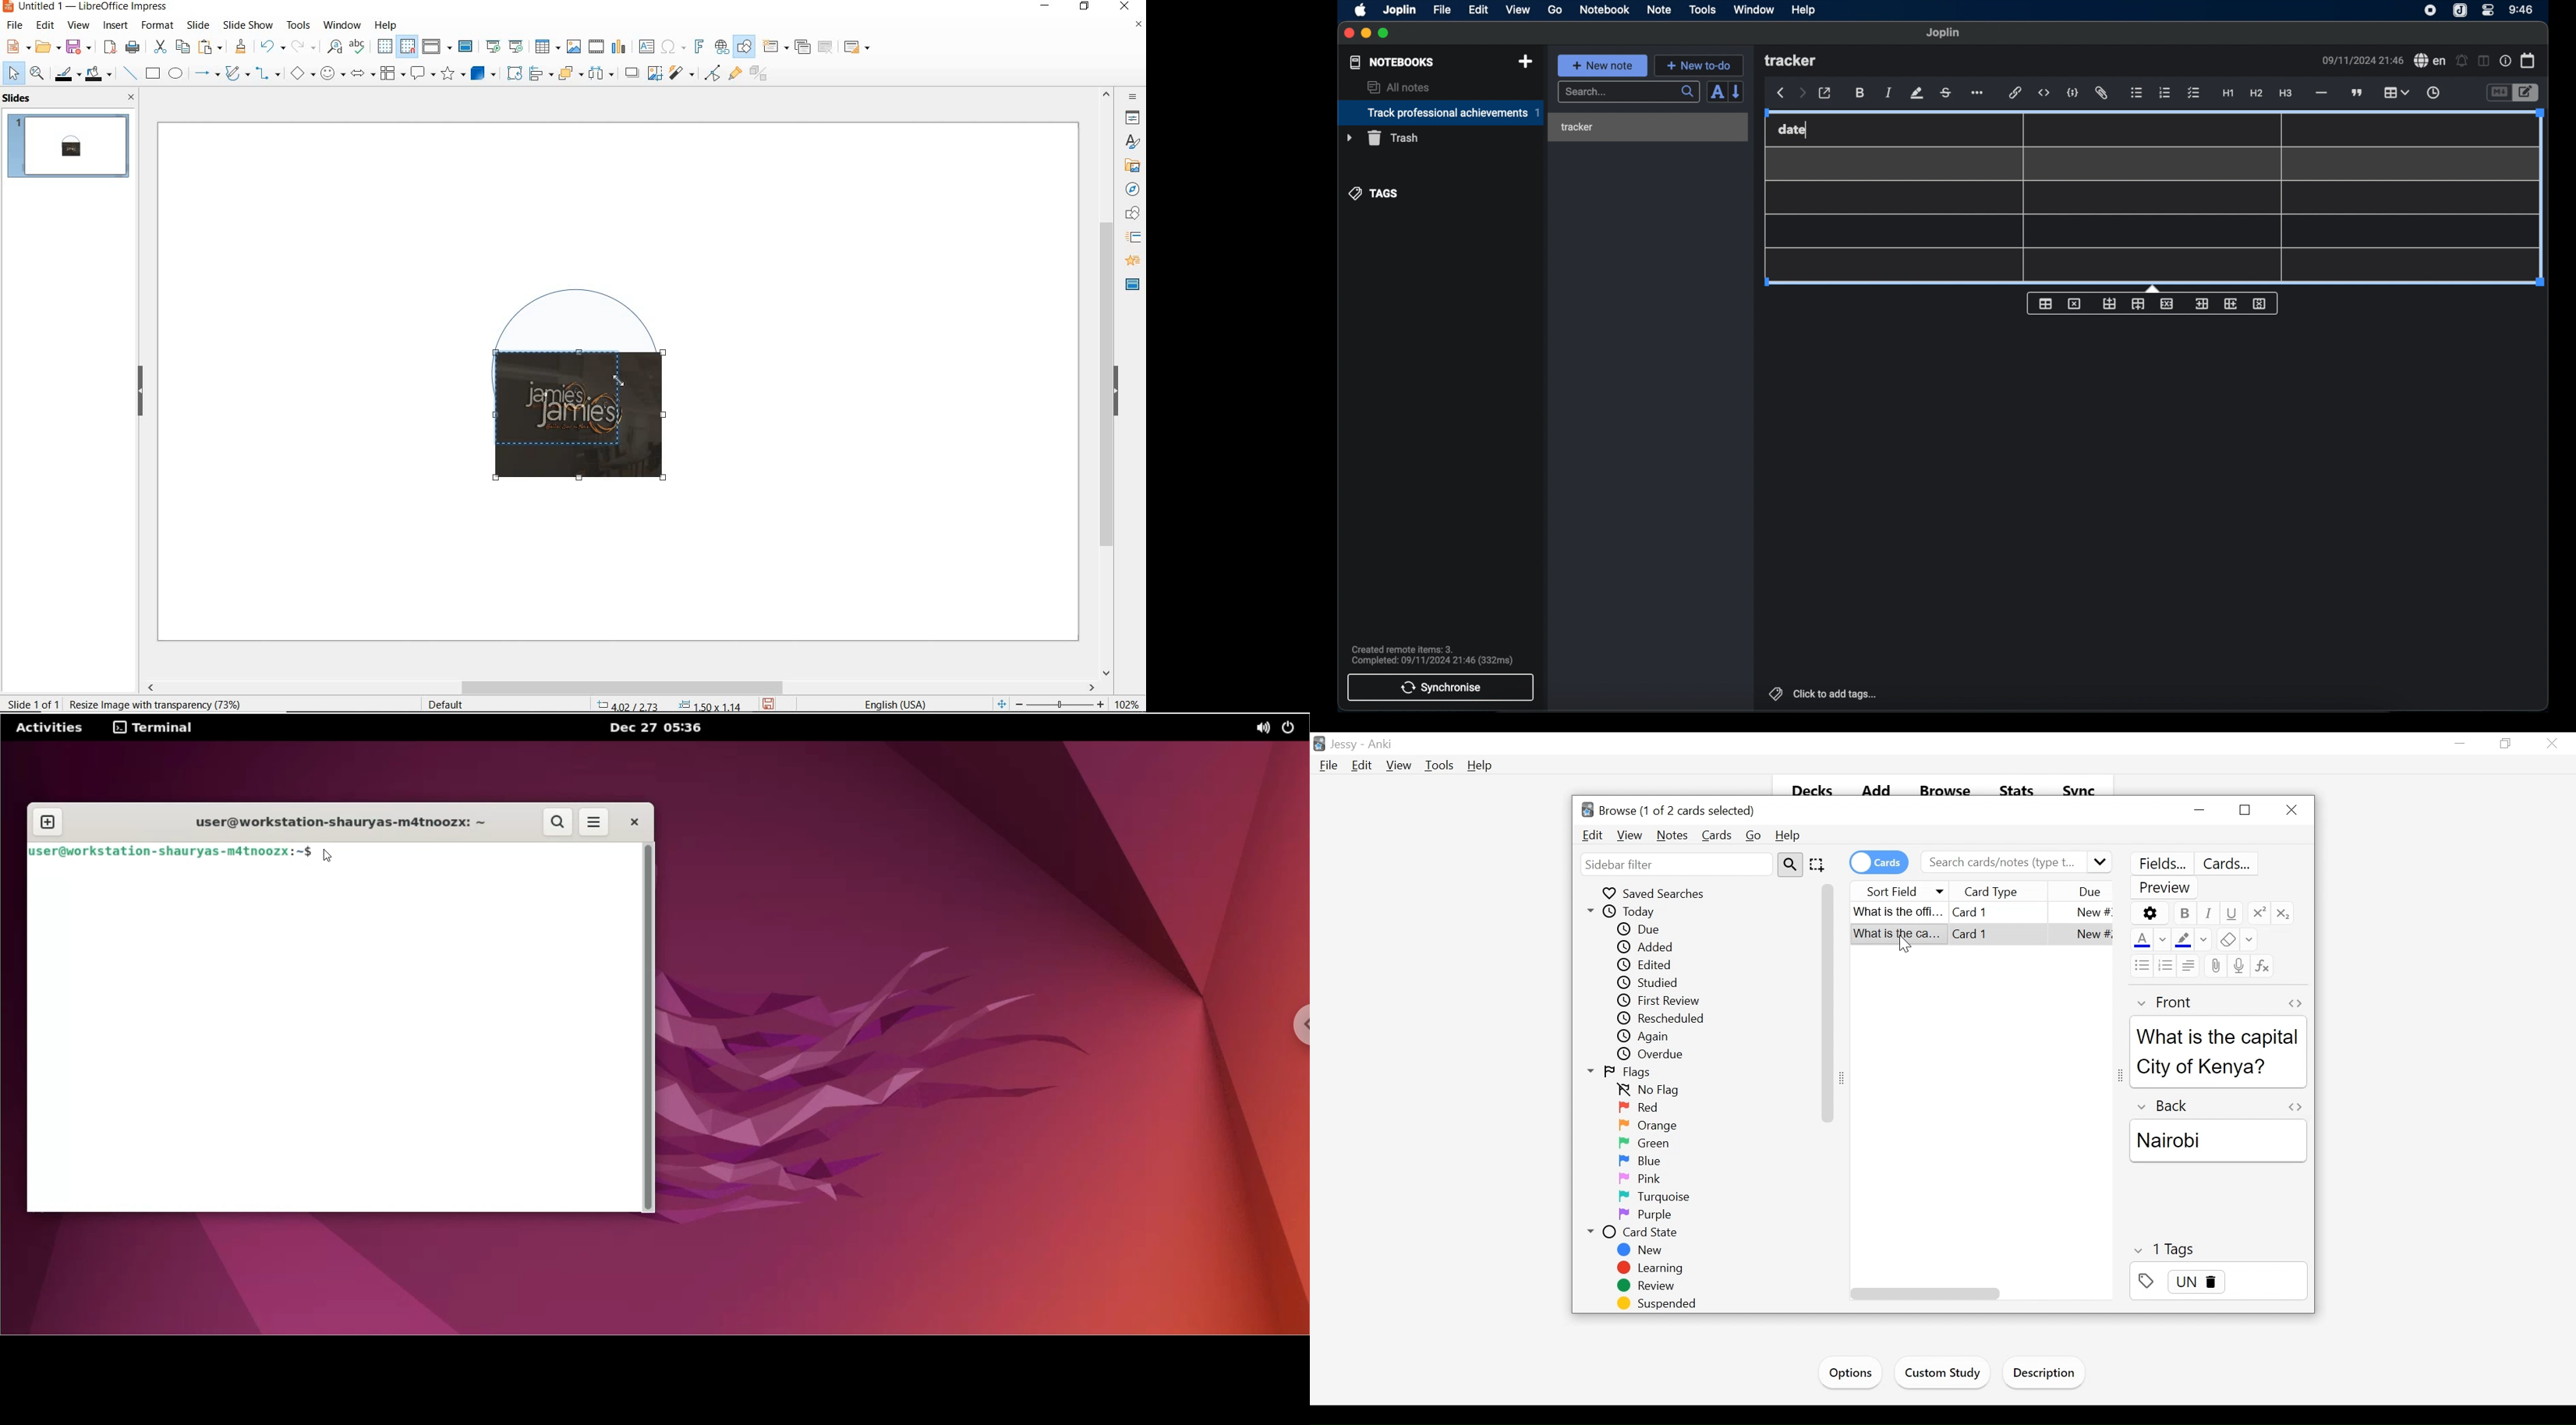 The image size is (2576, 1428). What do you see at coordinates (1398, 87) in the screenshot?
I see `all  notes` at bounding box center [1398, 87].